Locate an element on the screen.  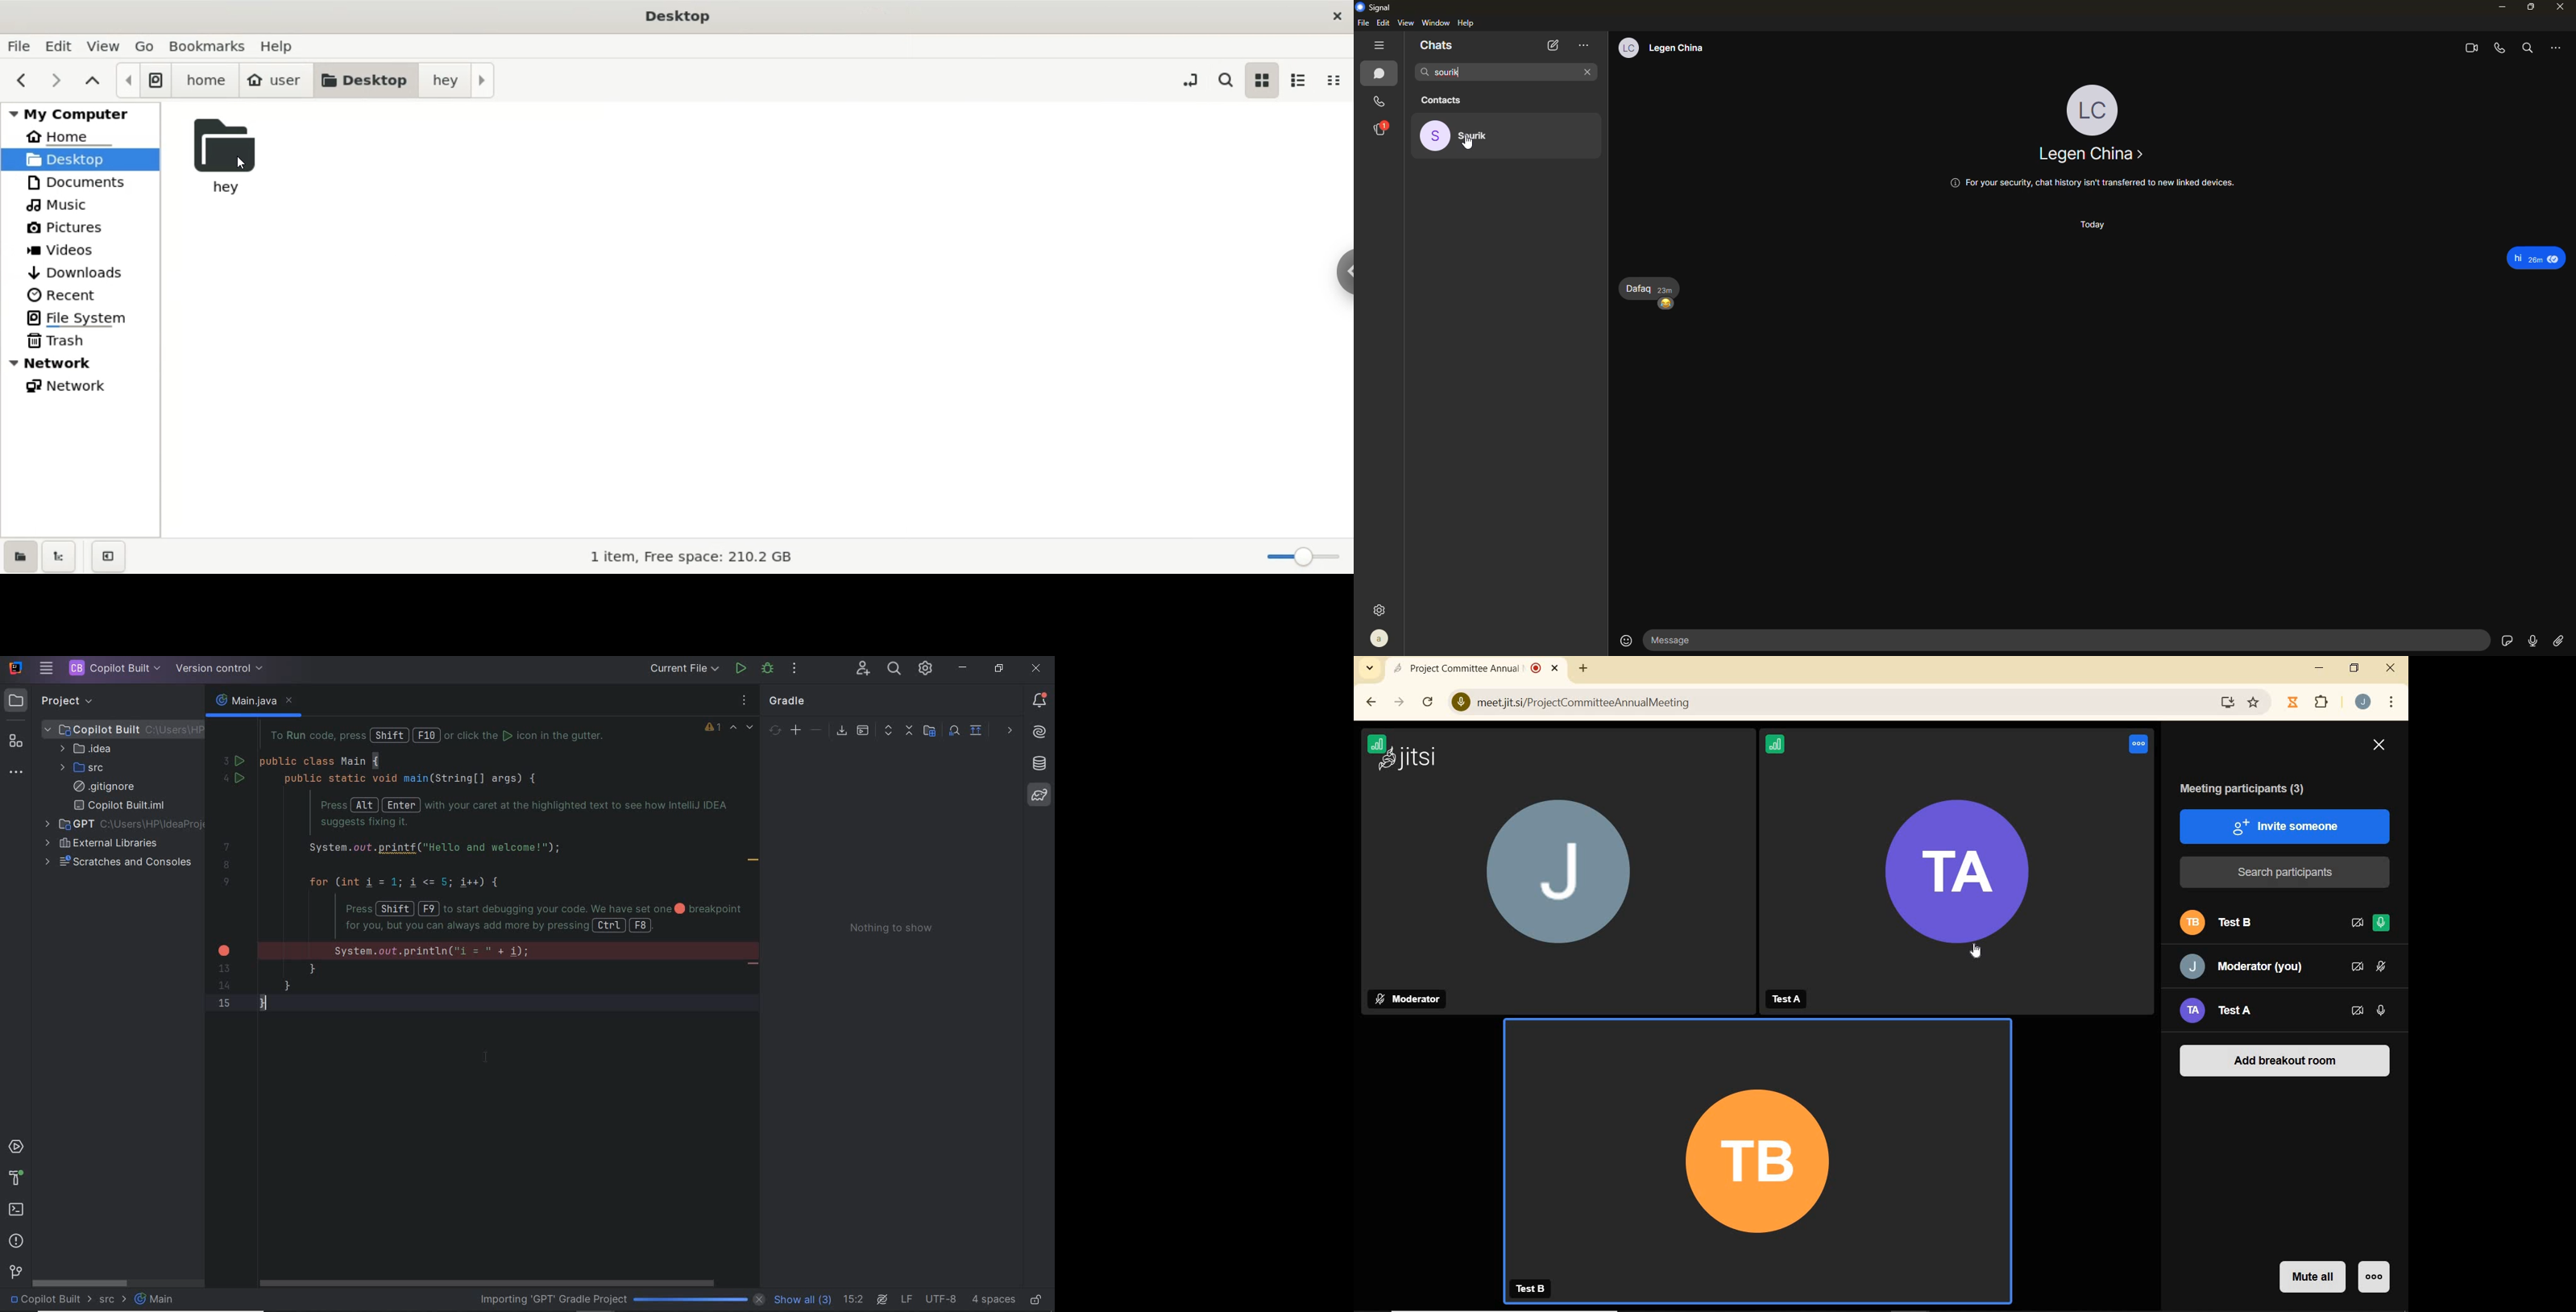
my computer is located at coordinates (80, 111).